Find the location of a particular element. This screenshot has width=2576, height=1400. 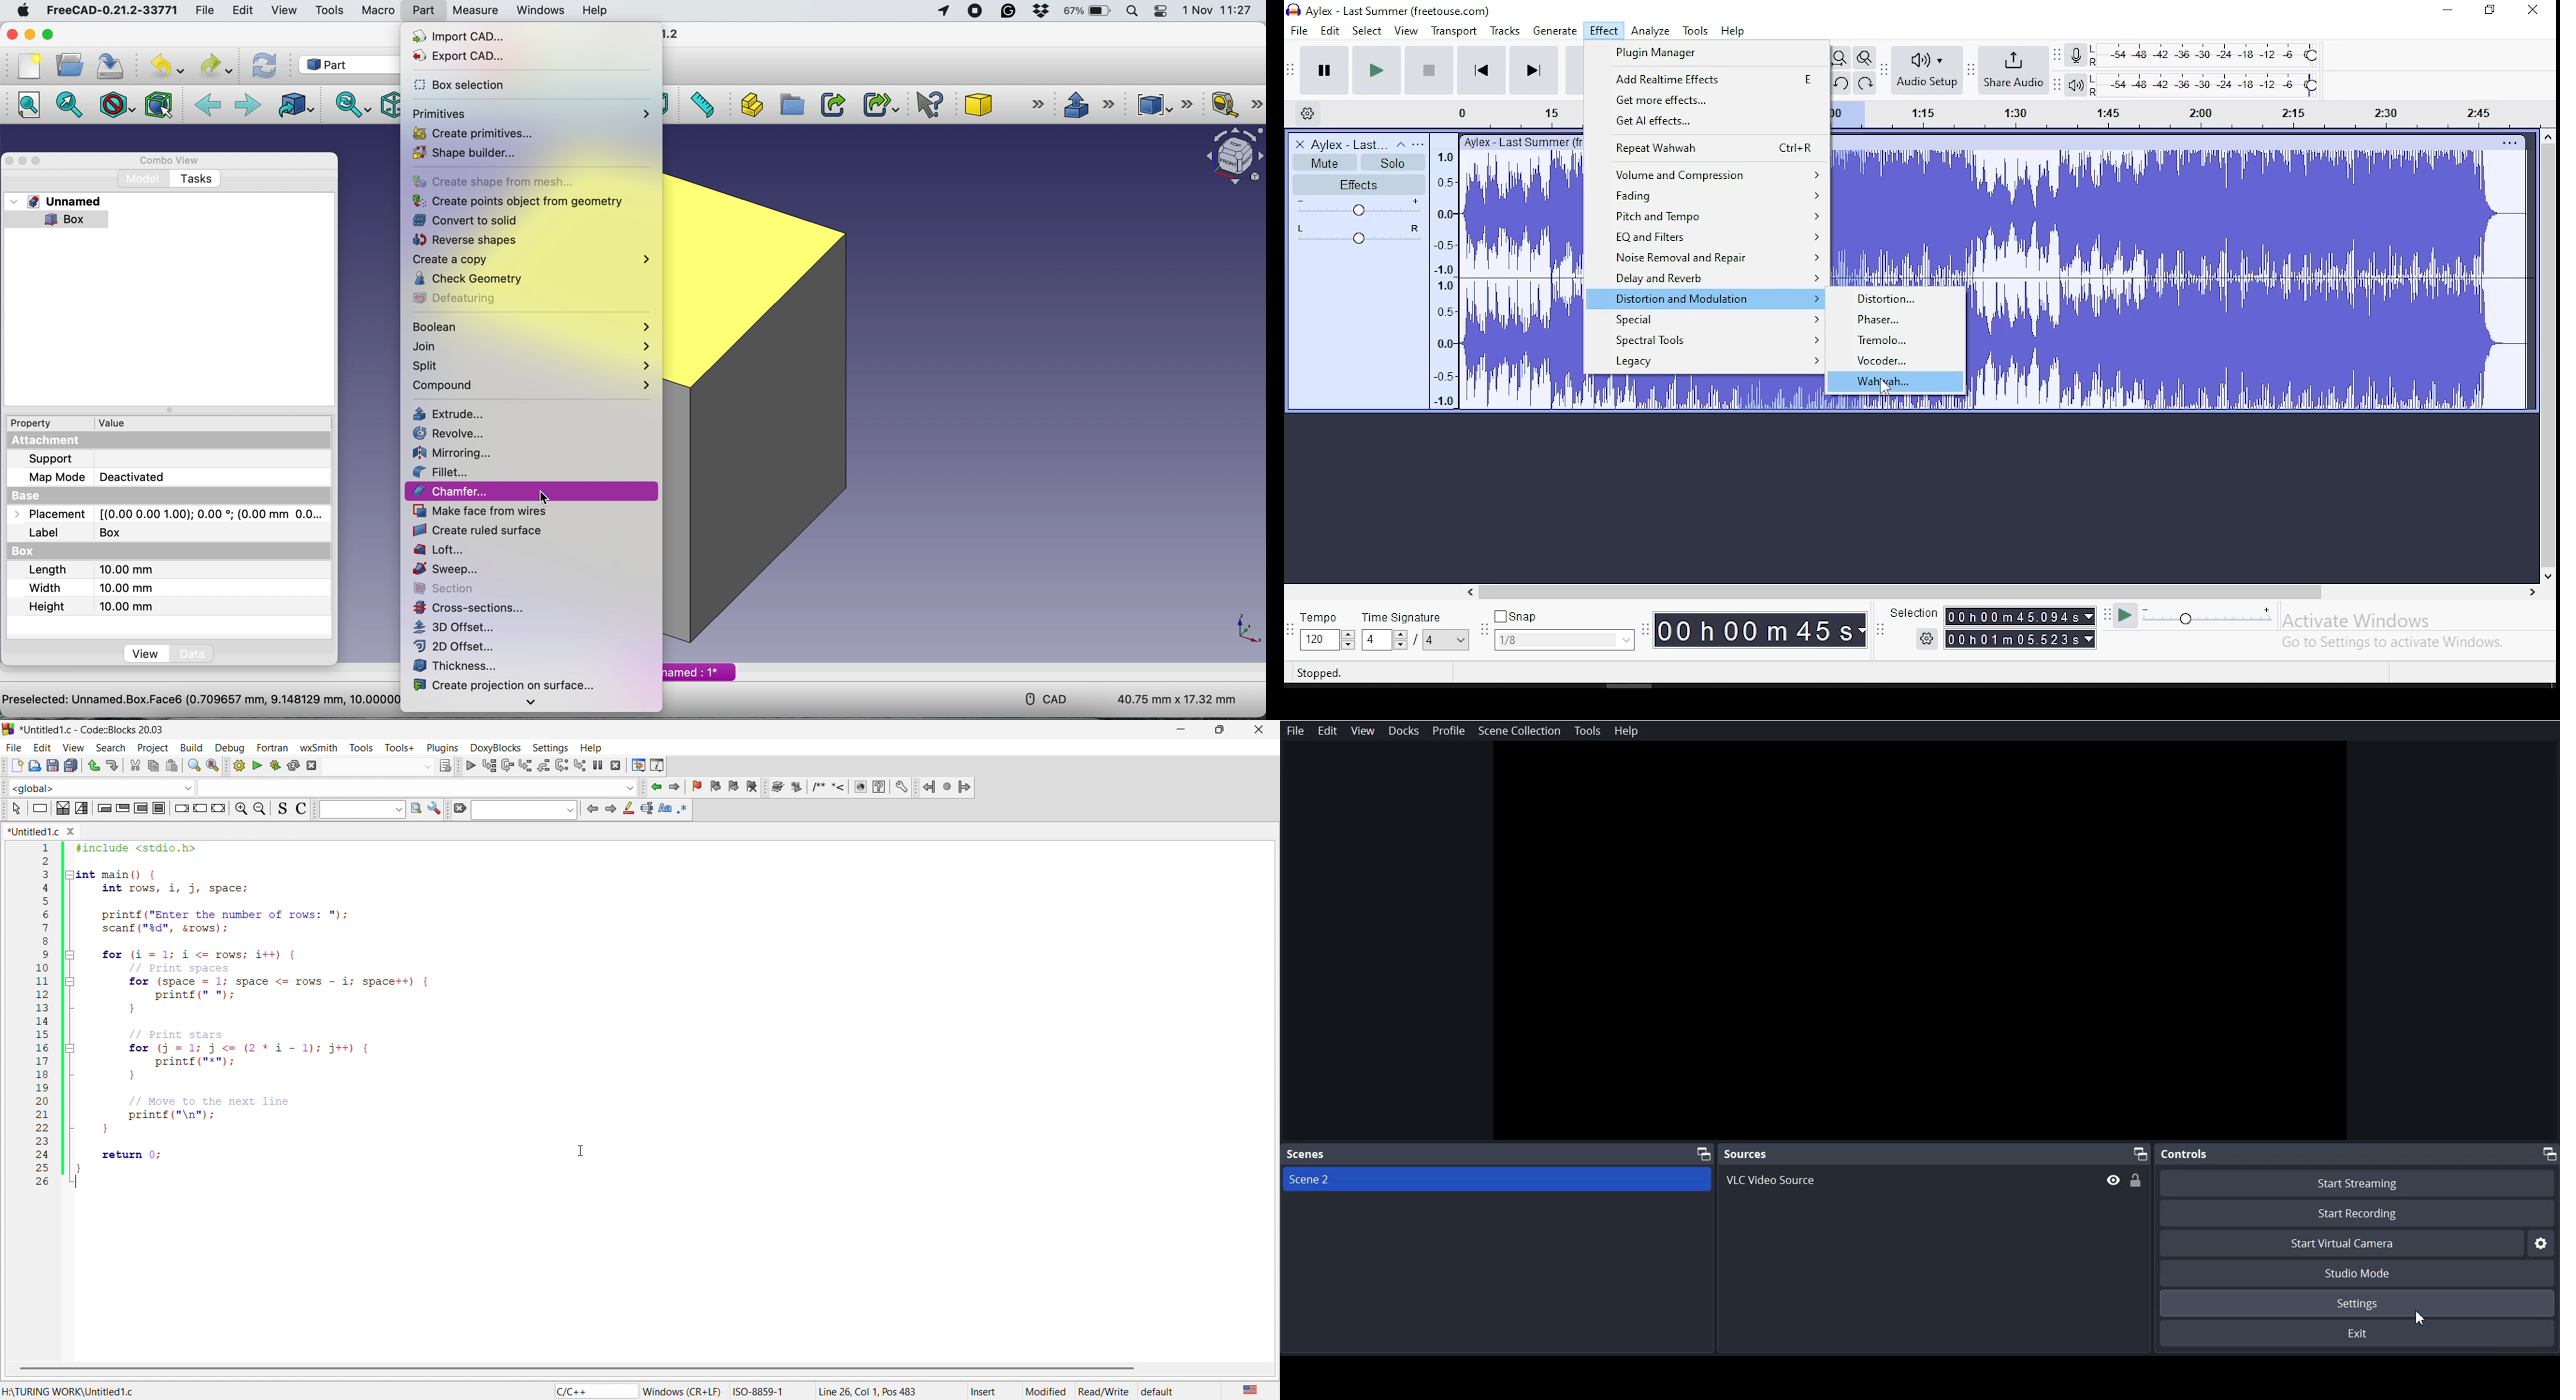

stop is located at coordinates (1429, 70).